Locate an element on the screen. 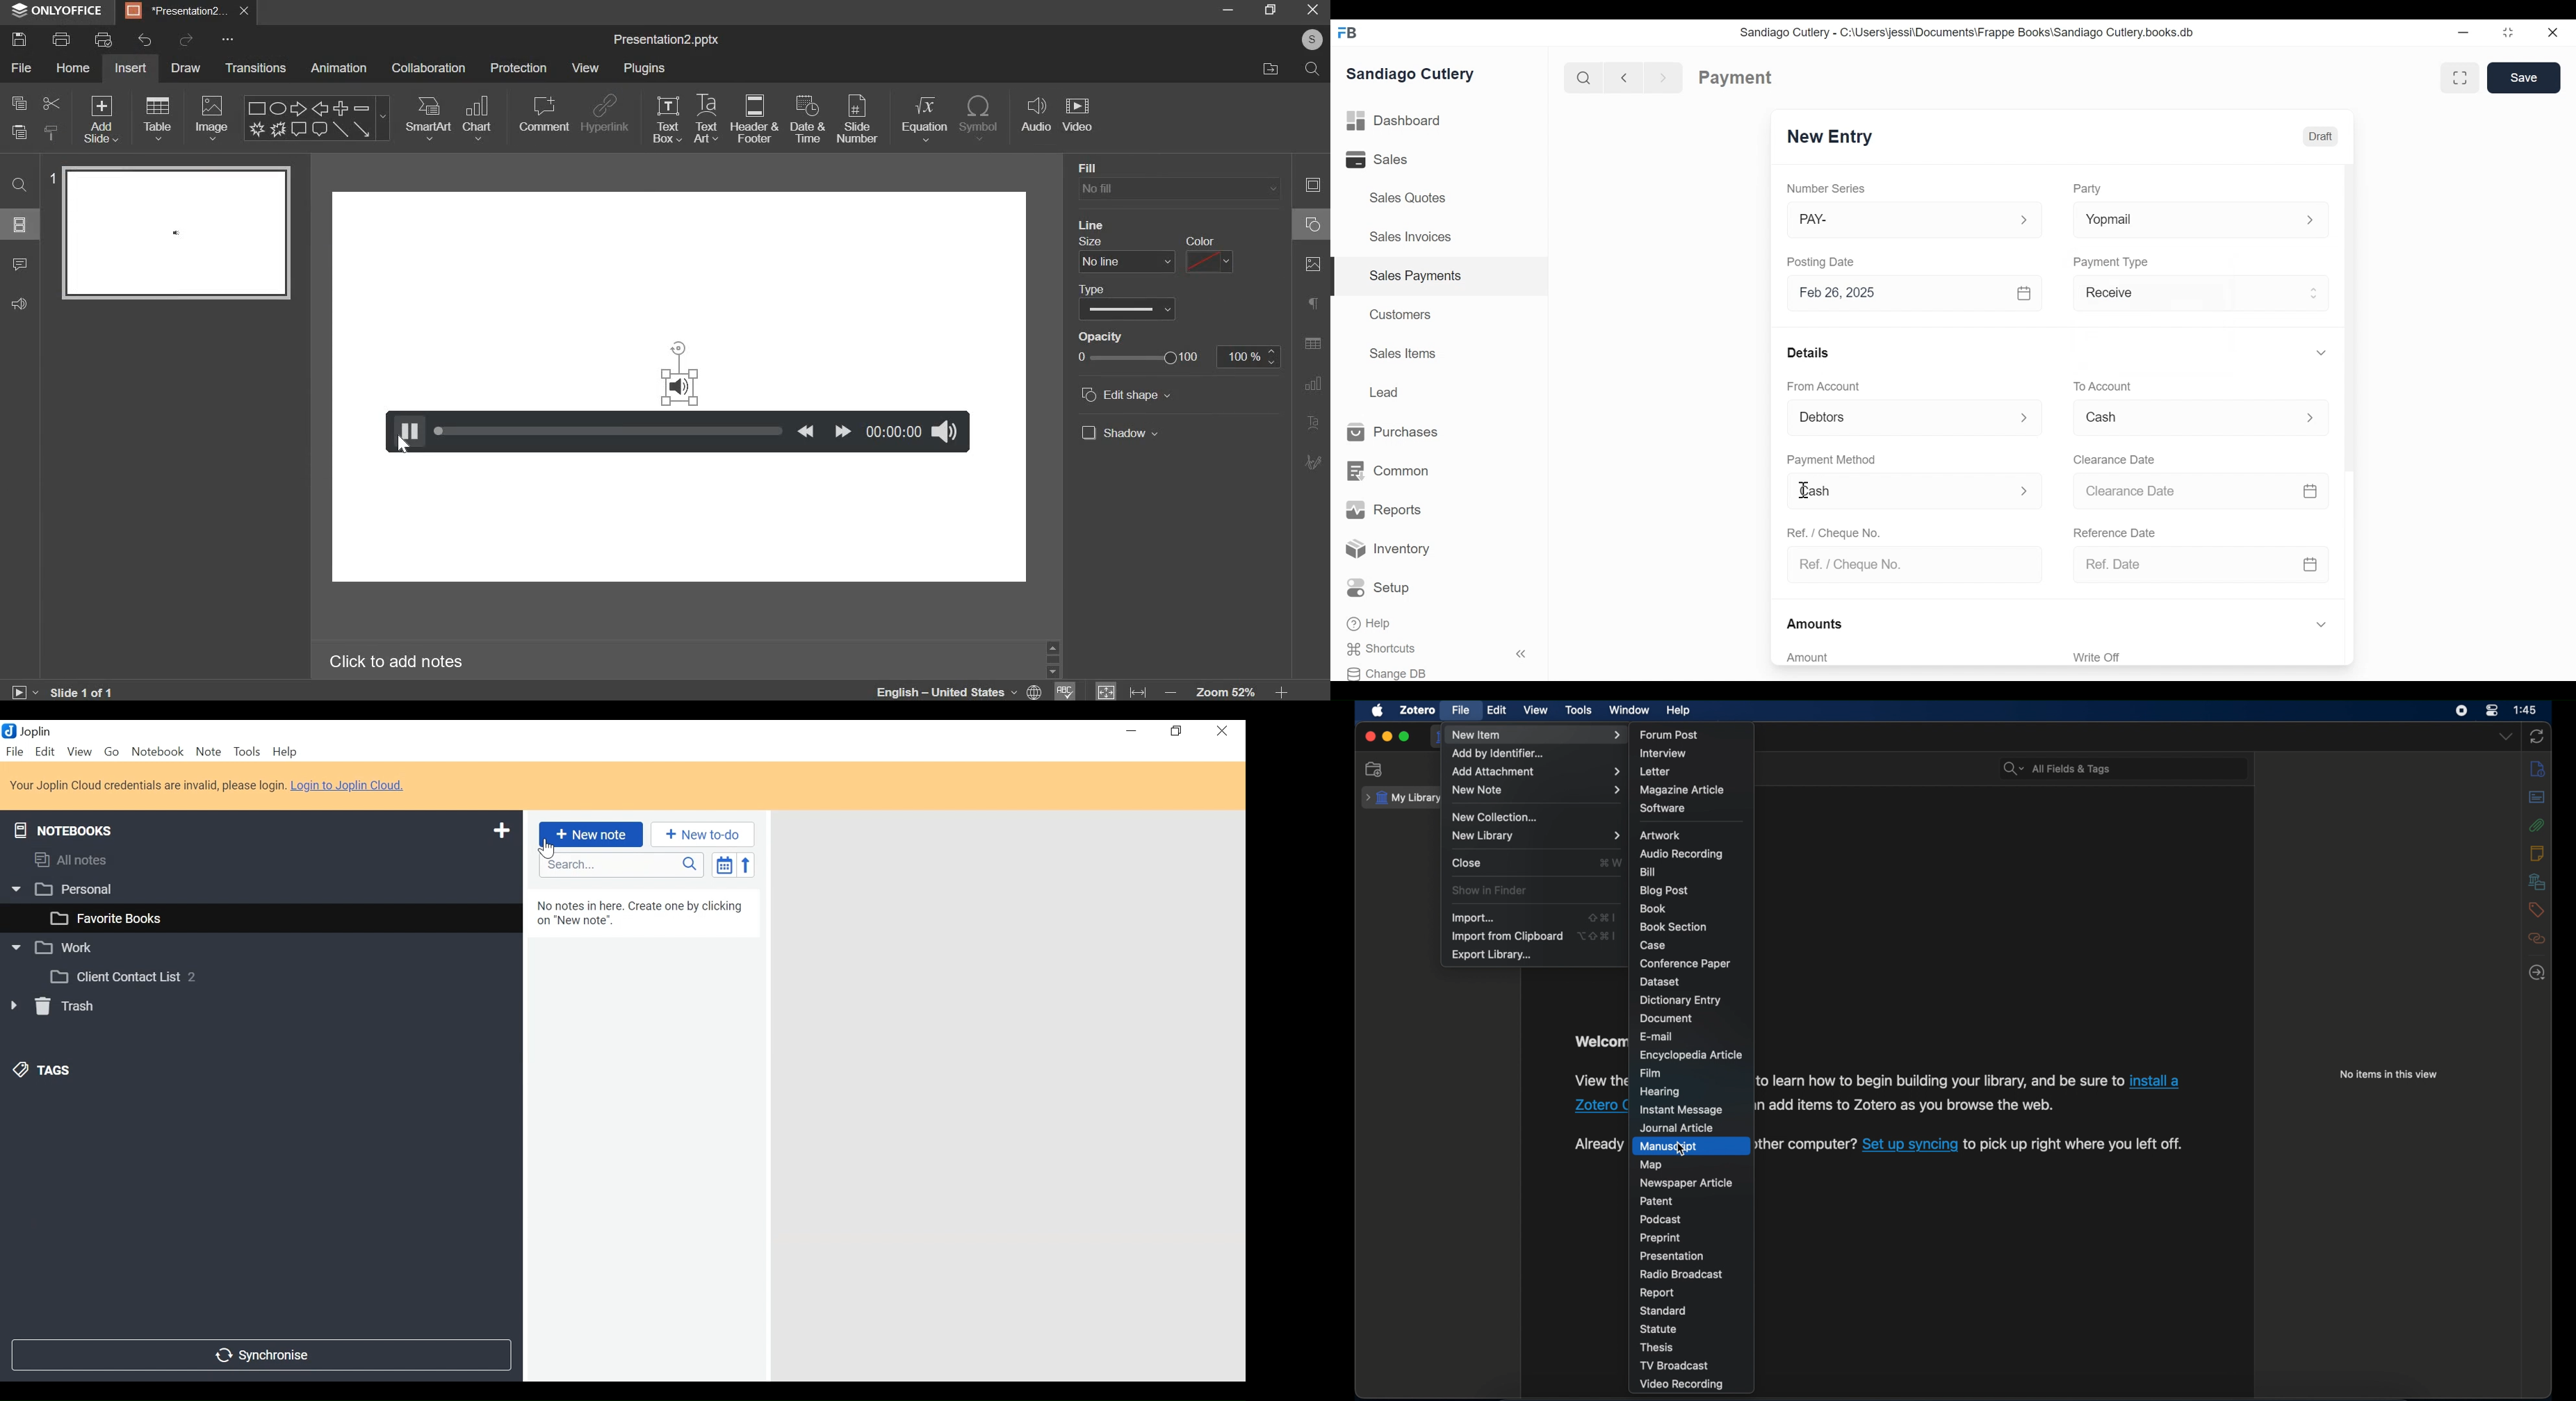 Image resolution: width=2576 pixels, height=1428 pixels. Your Joplin Cloud credentials are invalid, please login. Login to Joplin Cloud. is located at coordinates (211, 785).